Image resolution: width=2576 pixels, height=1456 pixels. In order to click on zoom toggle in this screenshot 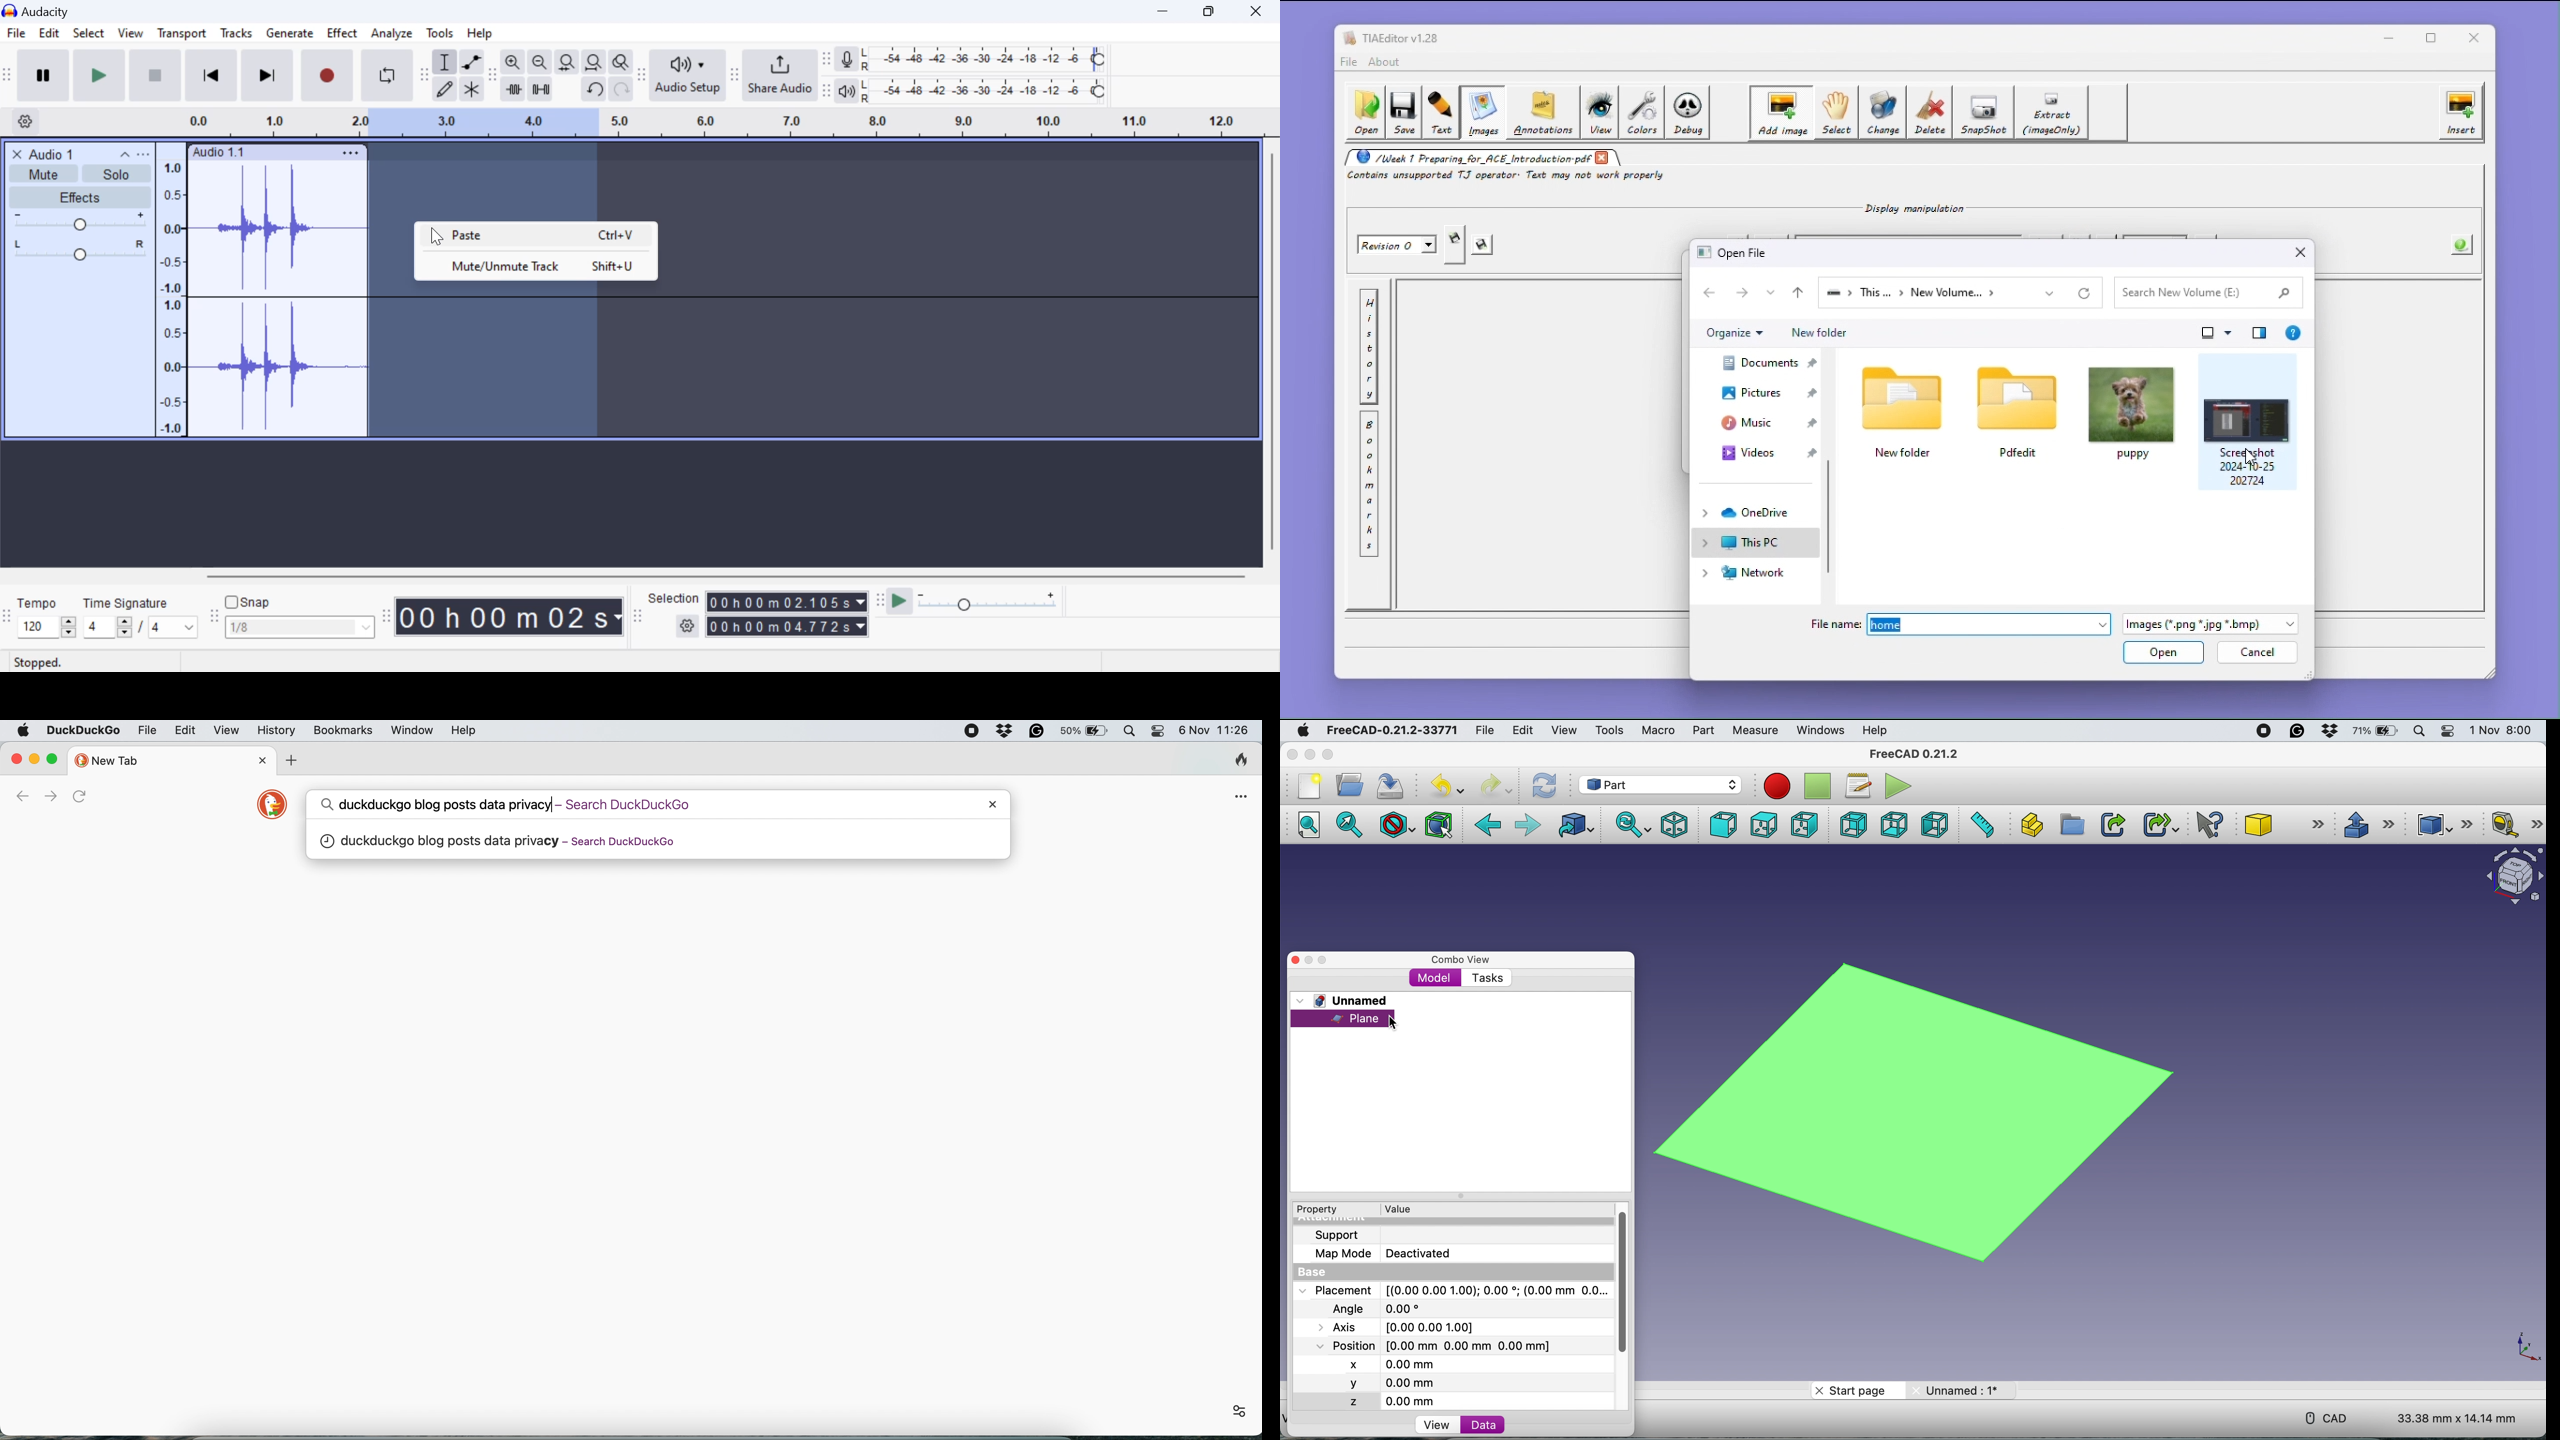, I will do `click(622, 63)`.